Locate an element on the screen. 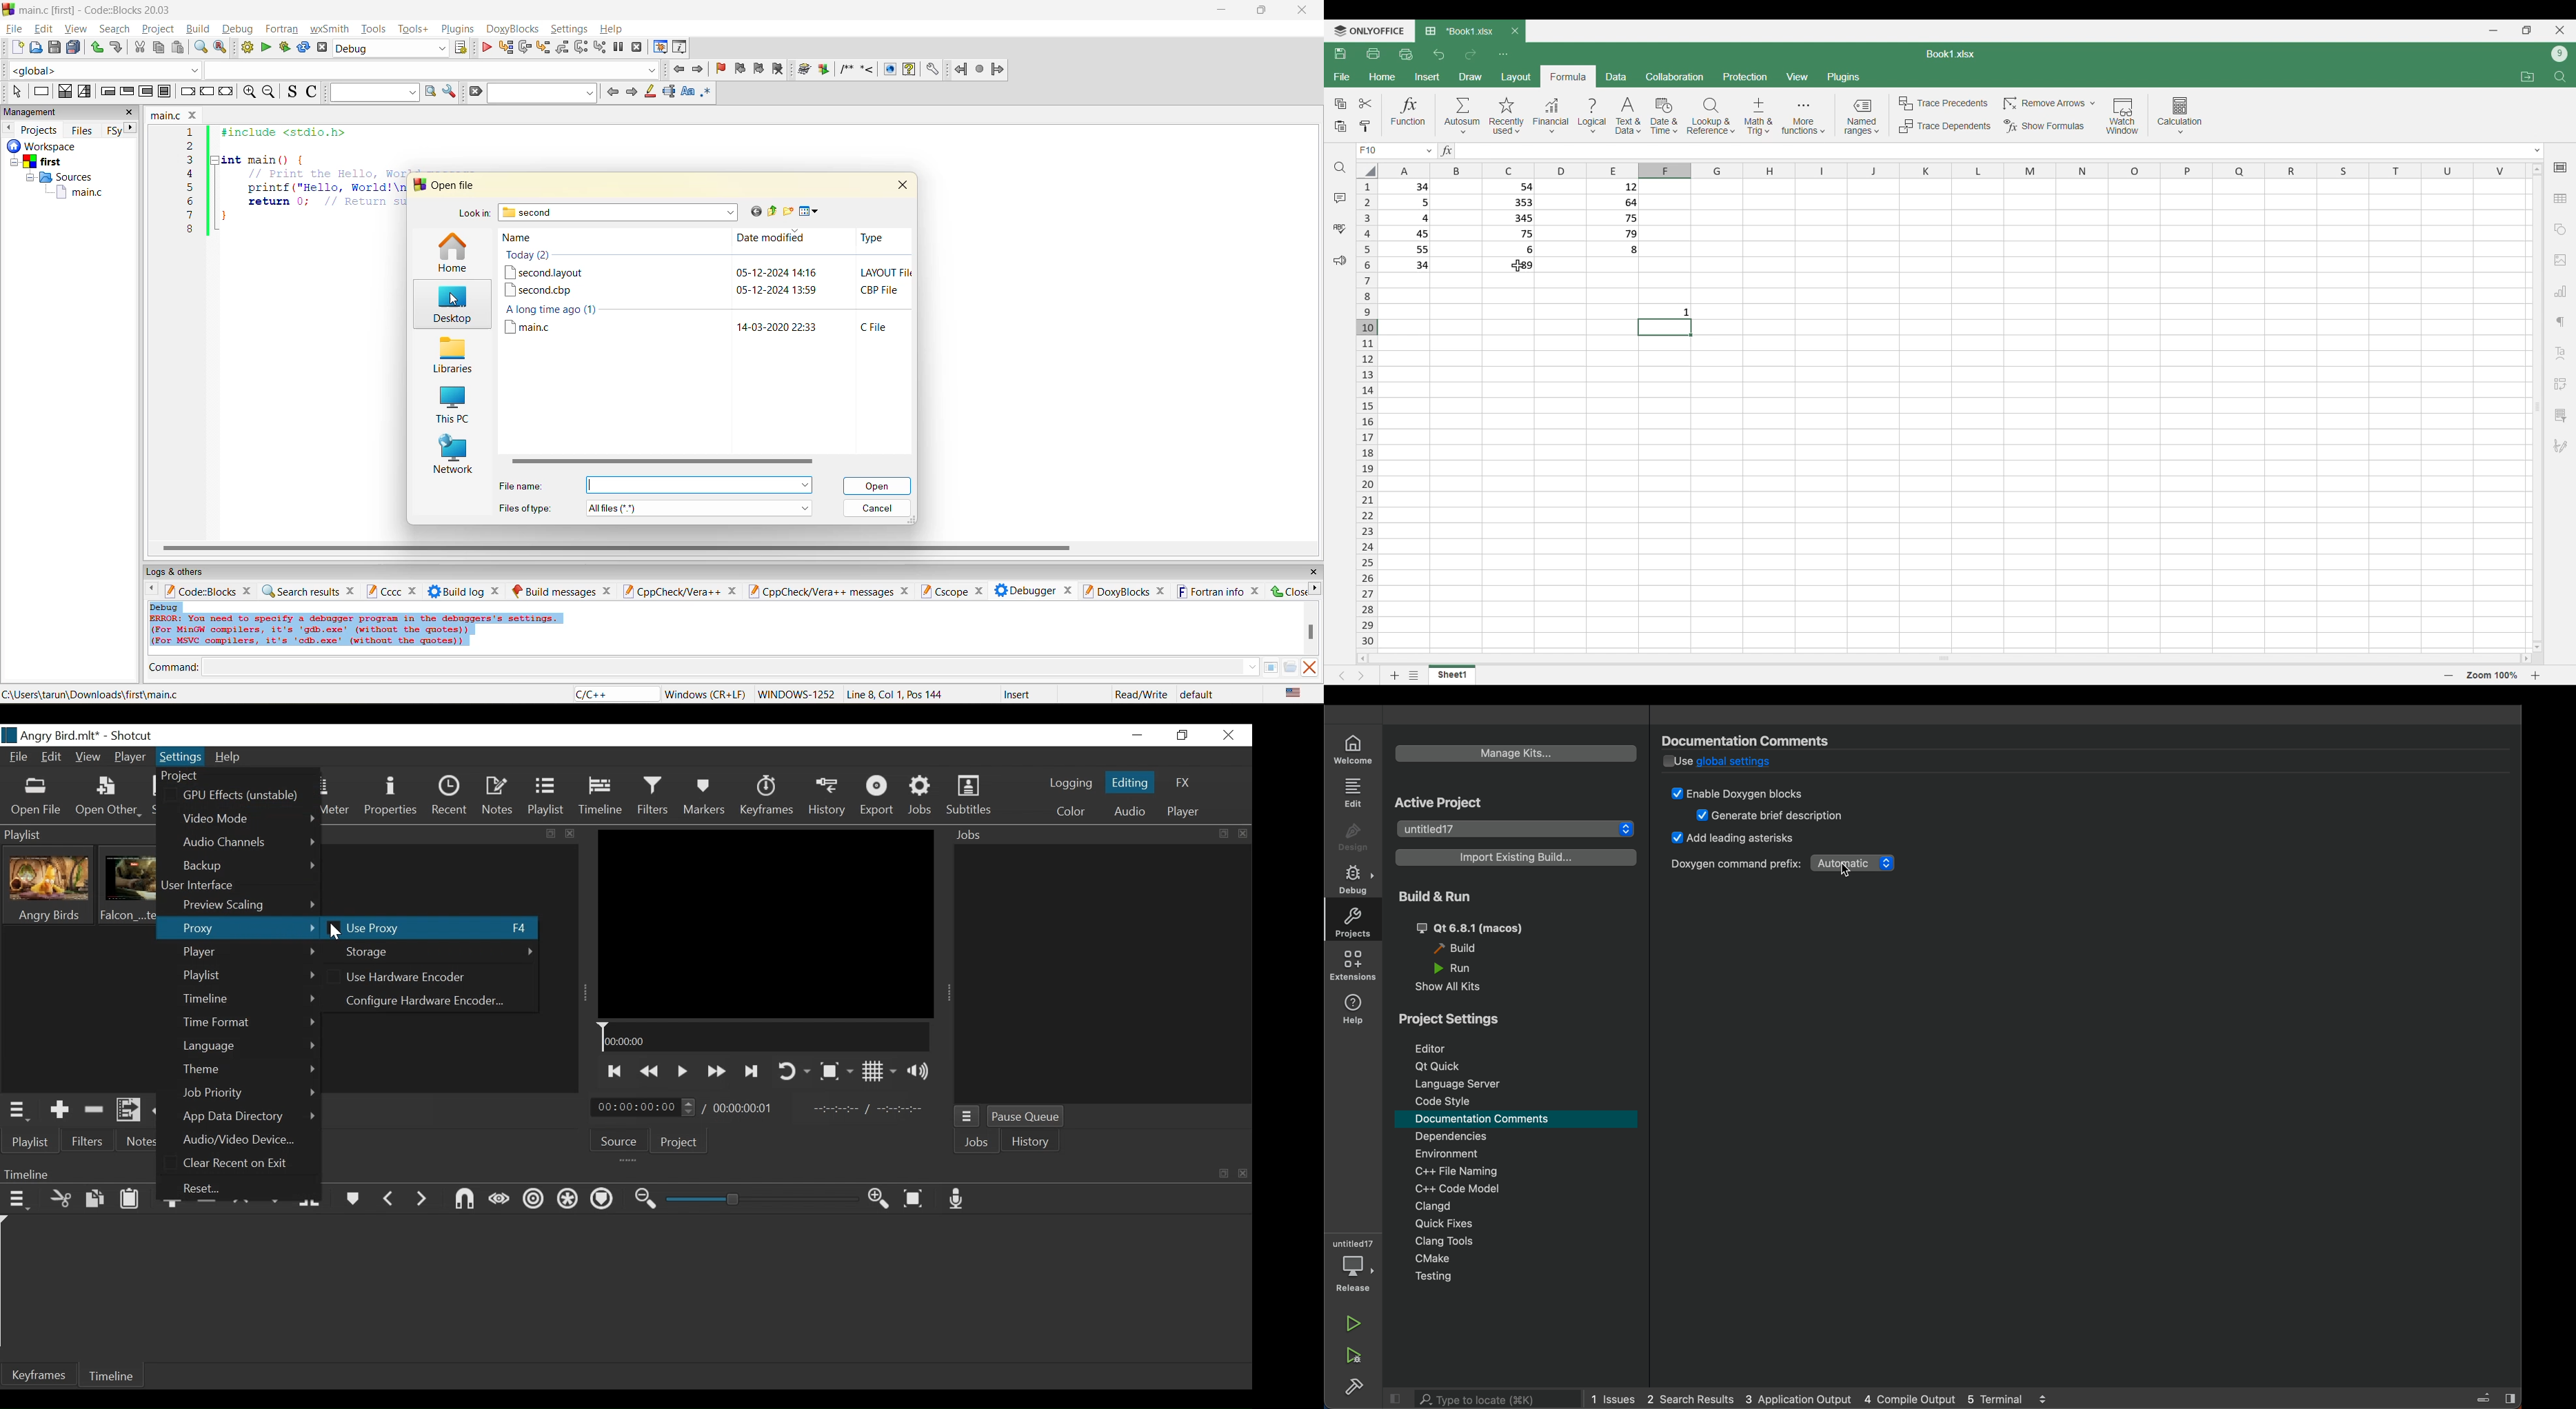 The image size is (2576, 1428). Theme is located at coordinates (249, 1069).